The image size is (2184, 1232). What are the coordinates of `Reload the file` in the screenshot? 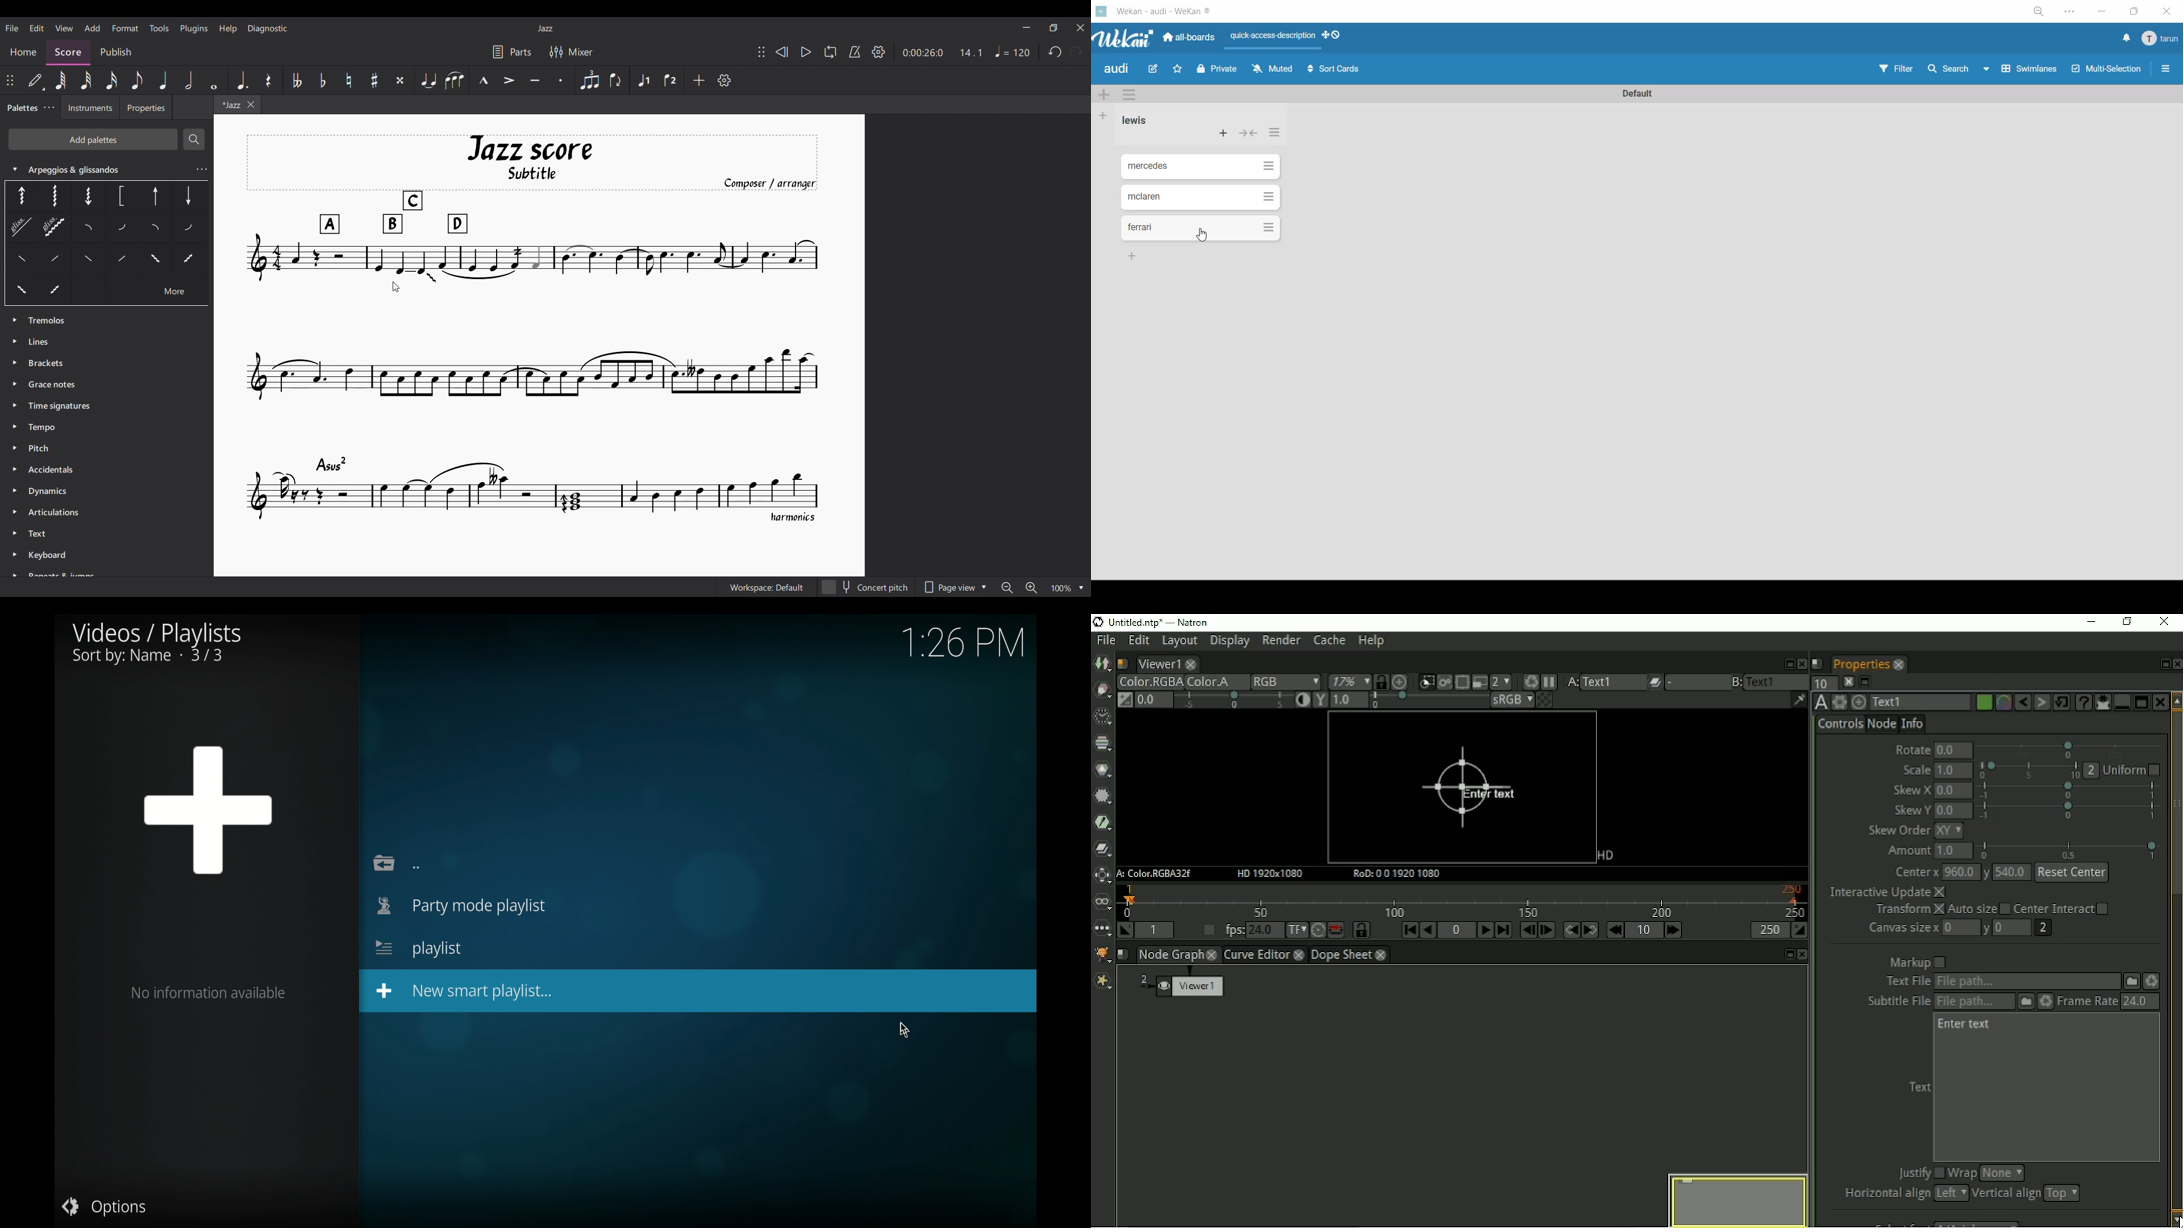 It's located at (2046, 1001).